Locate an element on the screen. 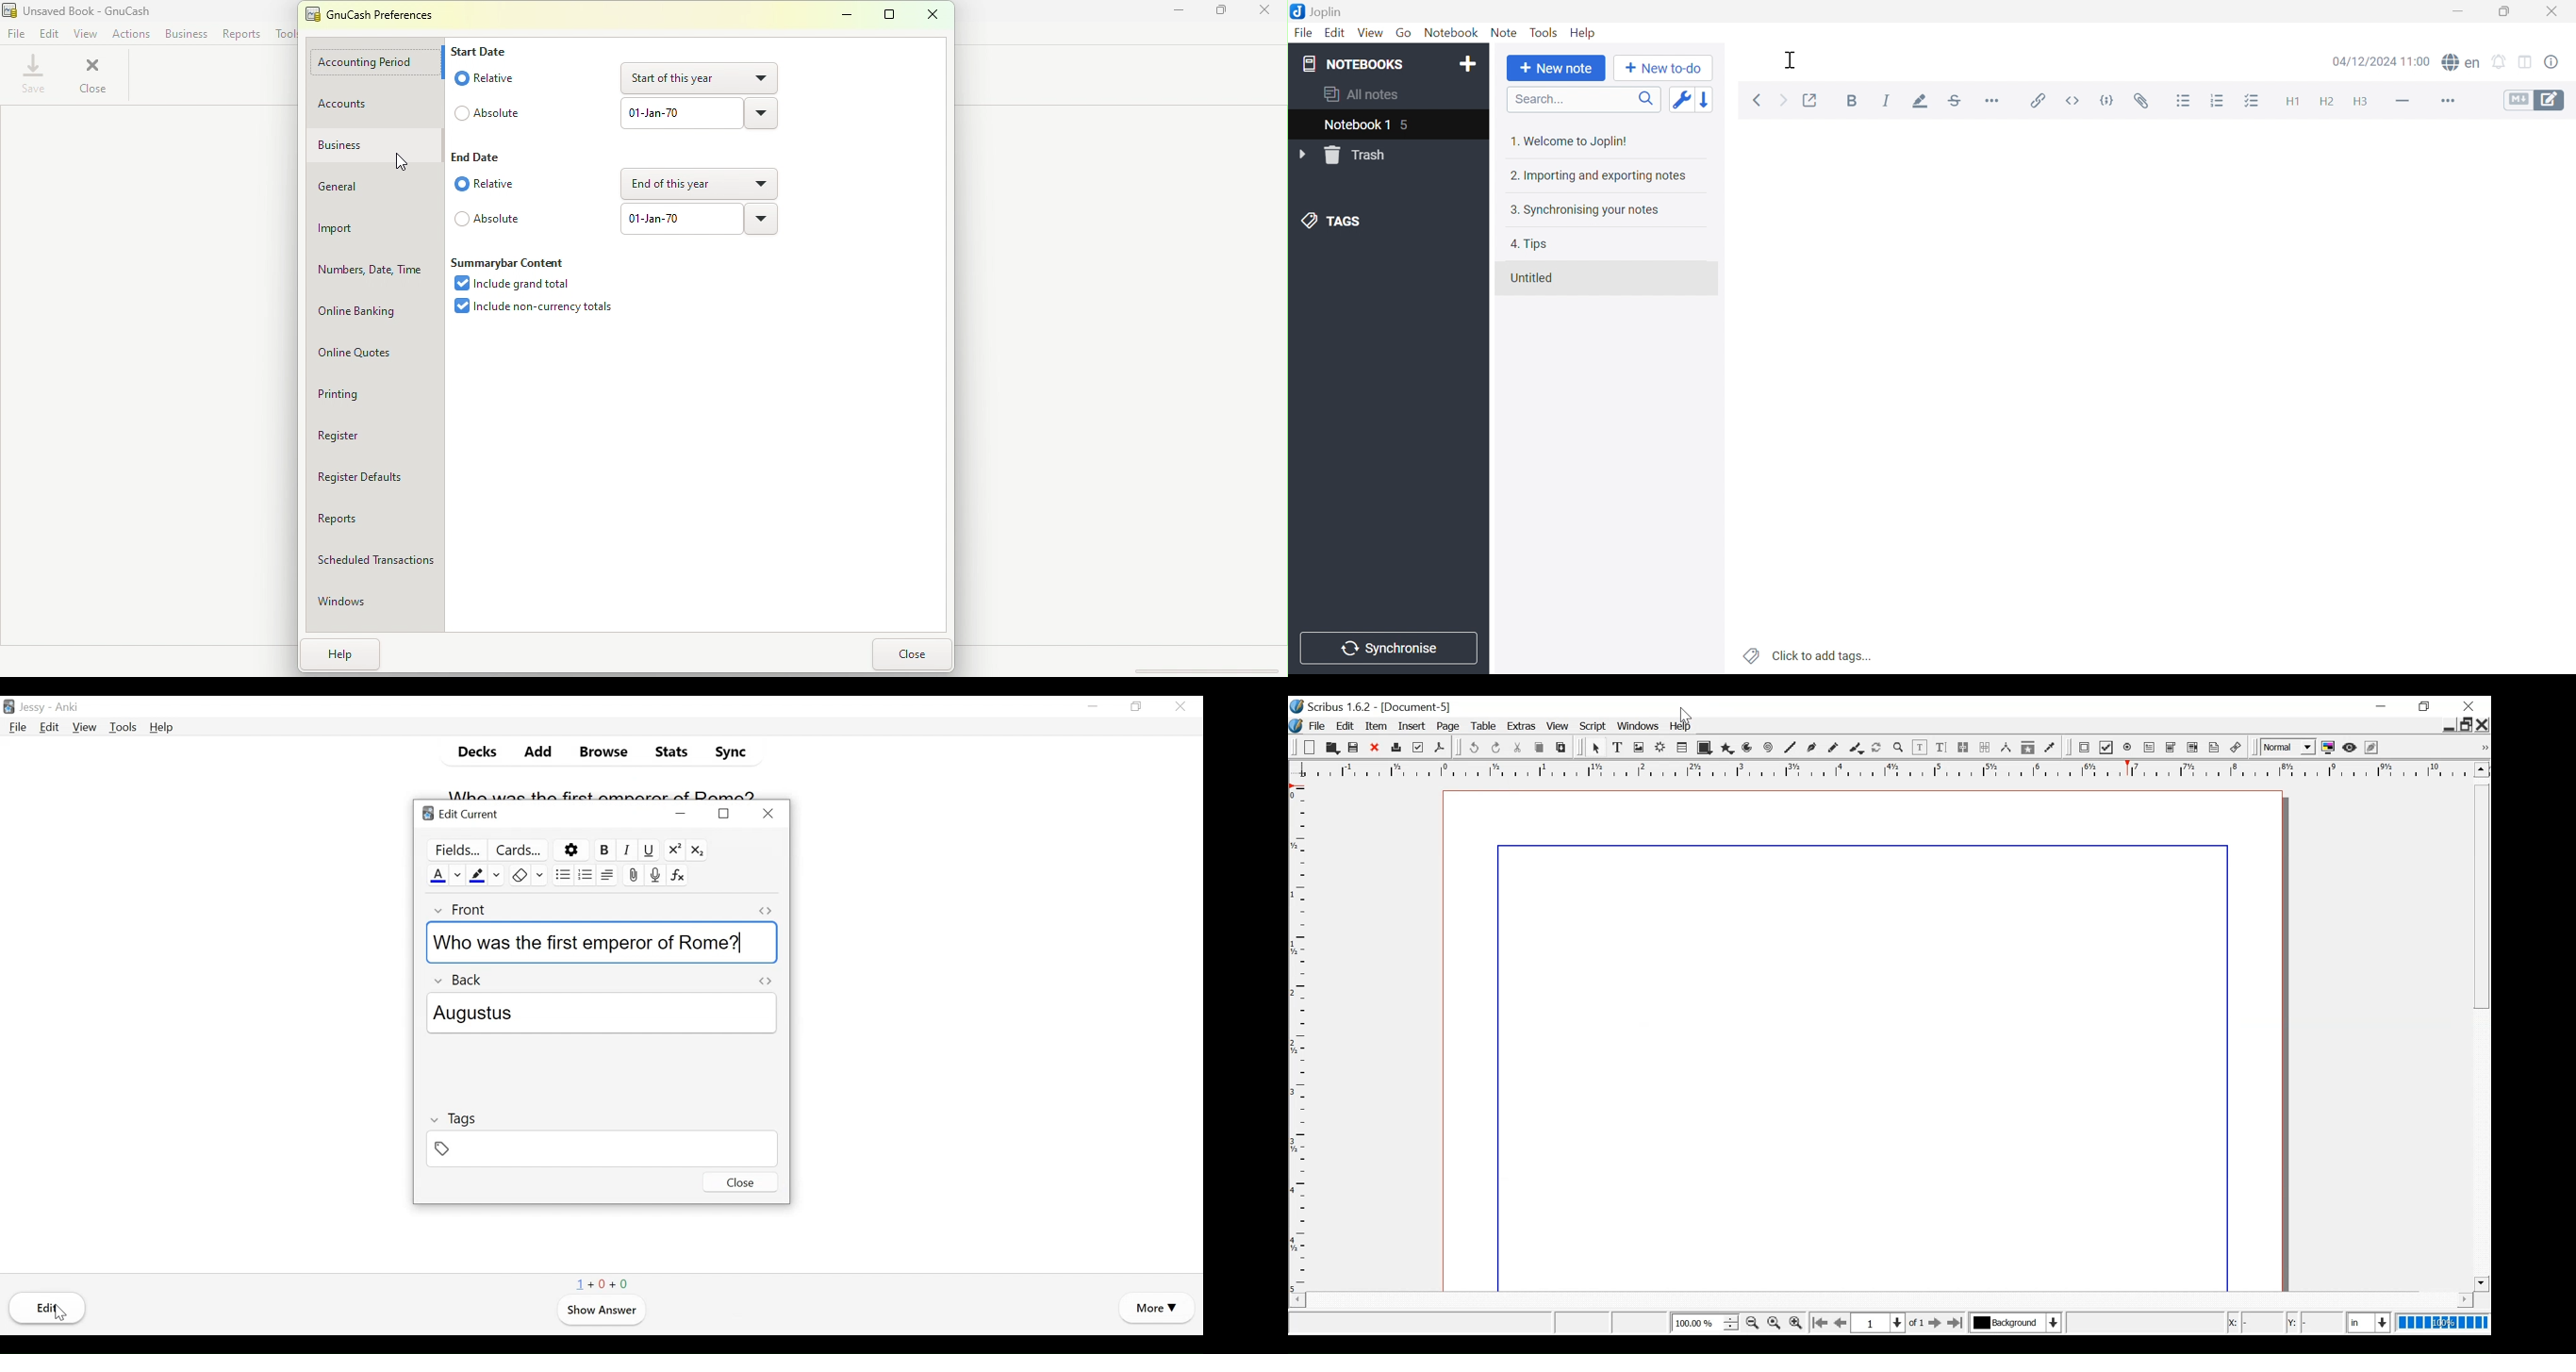 The width and height of the screenshot is (2576, 1372). Vertical Scroll bar is located at coordinates (2482, 1037).